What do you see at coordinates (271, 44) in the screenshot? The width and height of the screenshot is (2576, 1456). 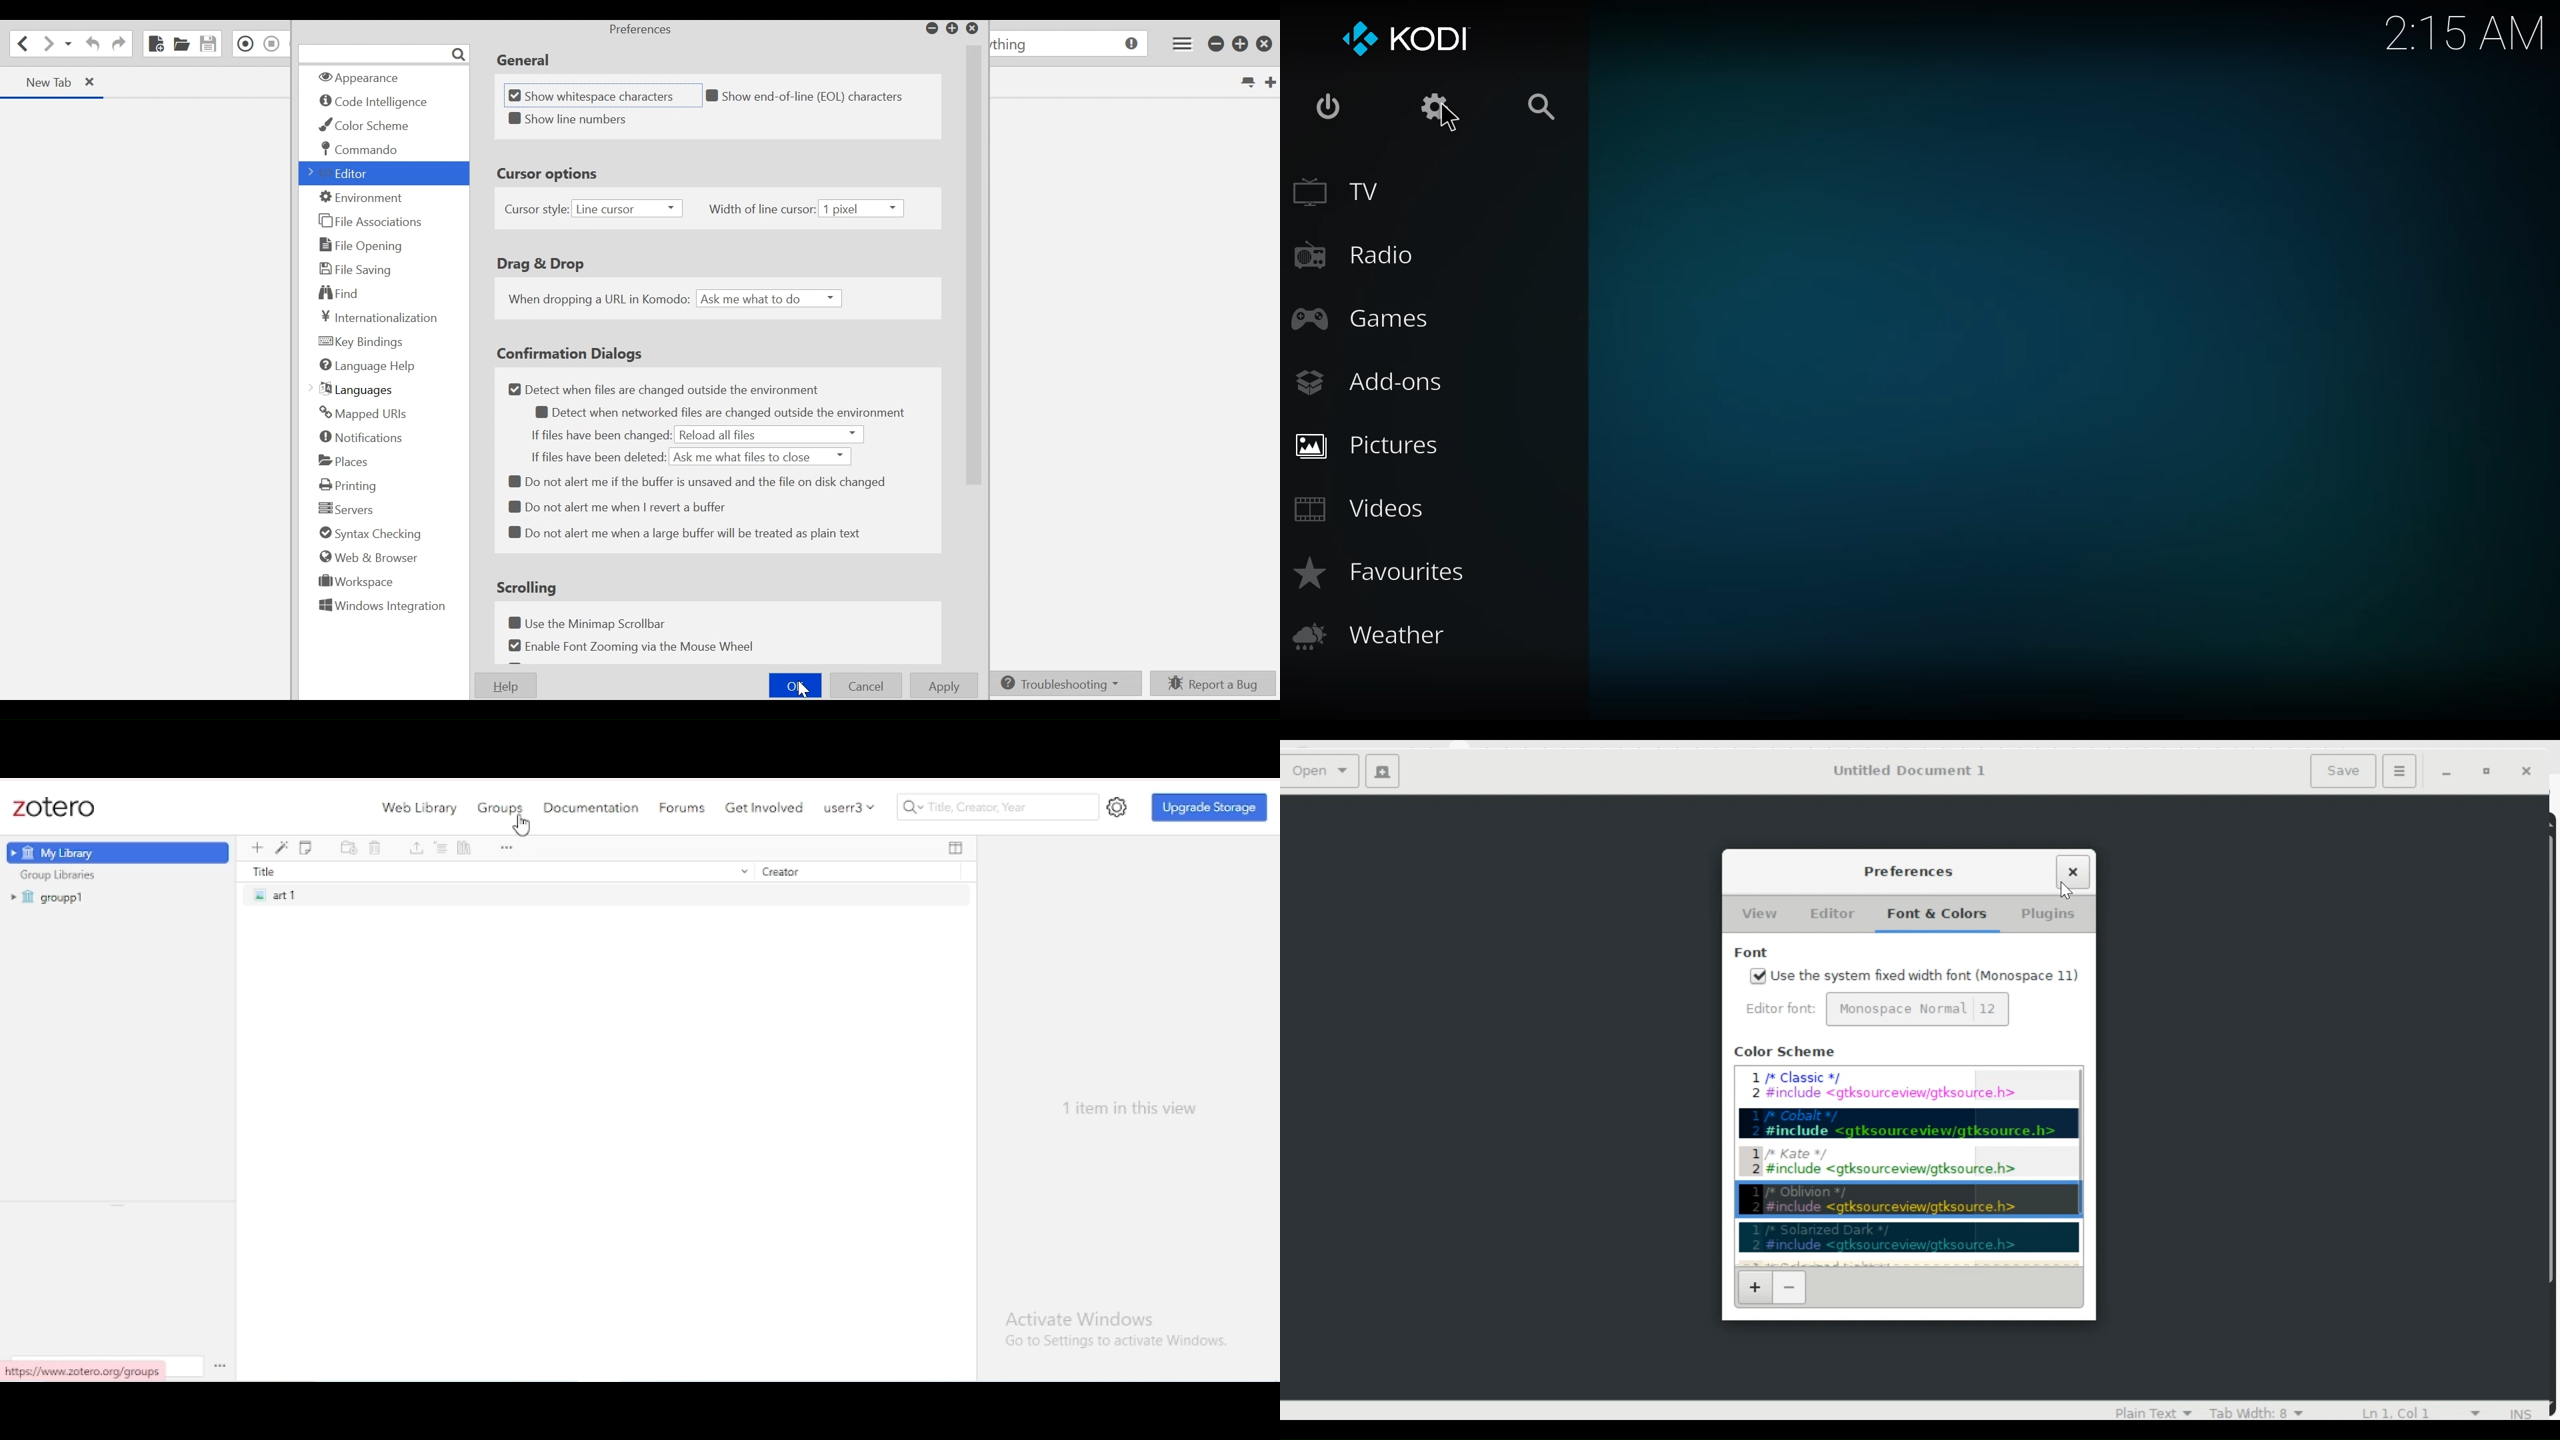 I see `Stop Recording Macro` at bounding box center [271, 44].